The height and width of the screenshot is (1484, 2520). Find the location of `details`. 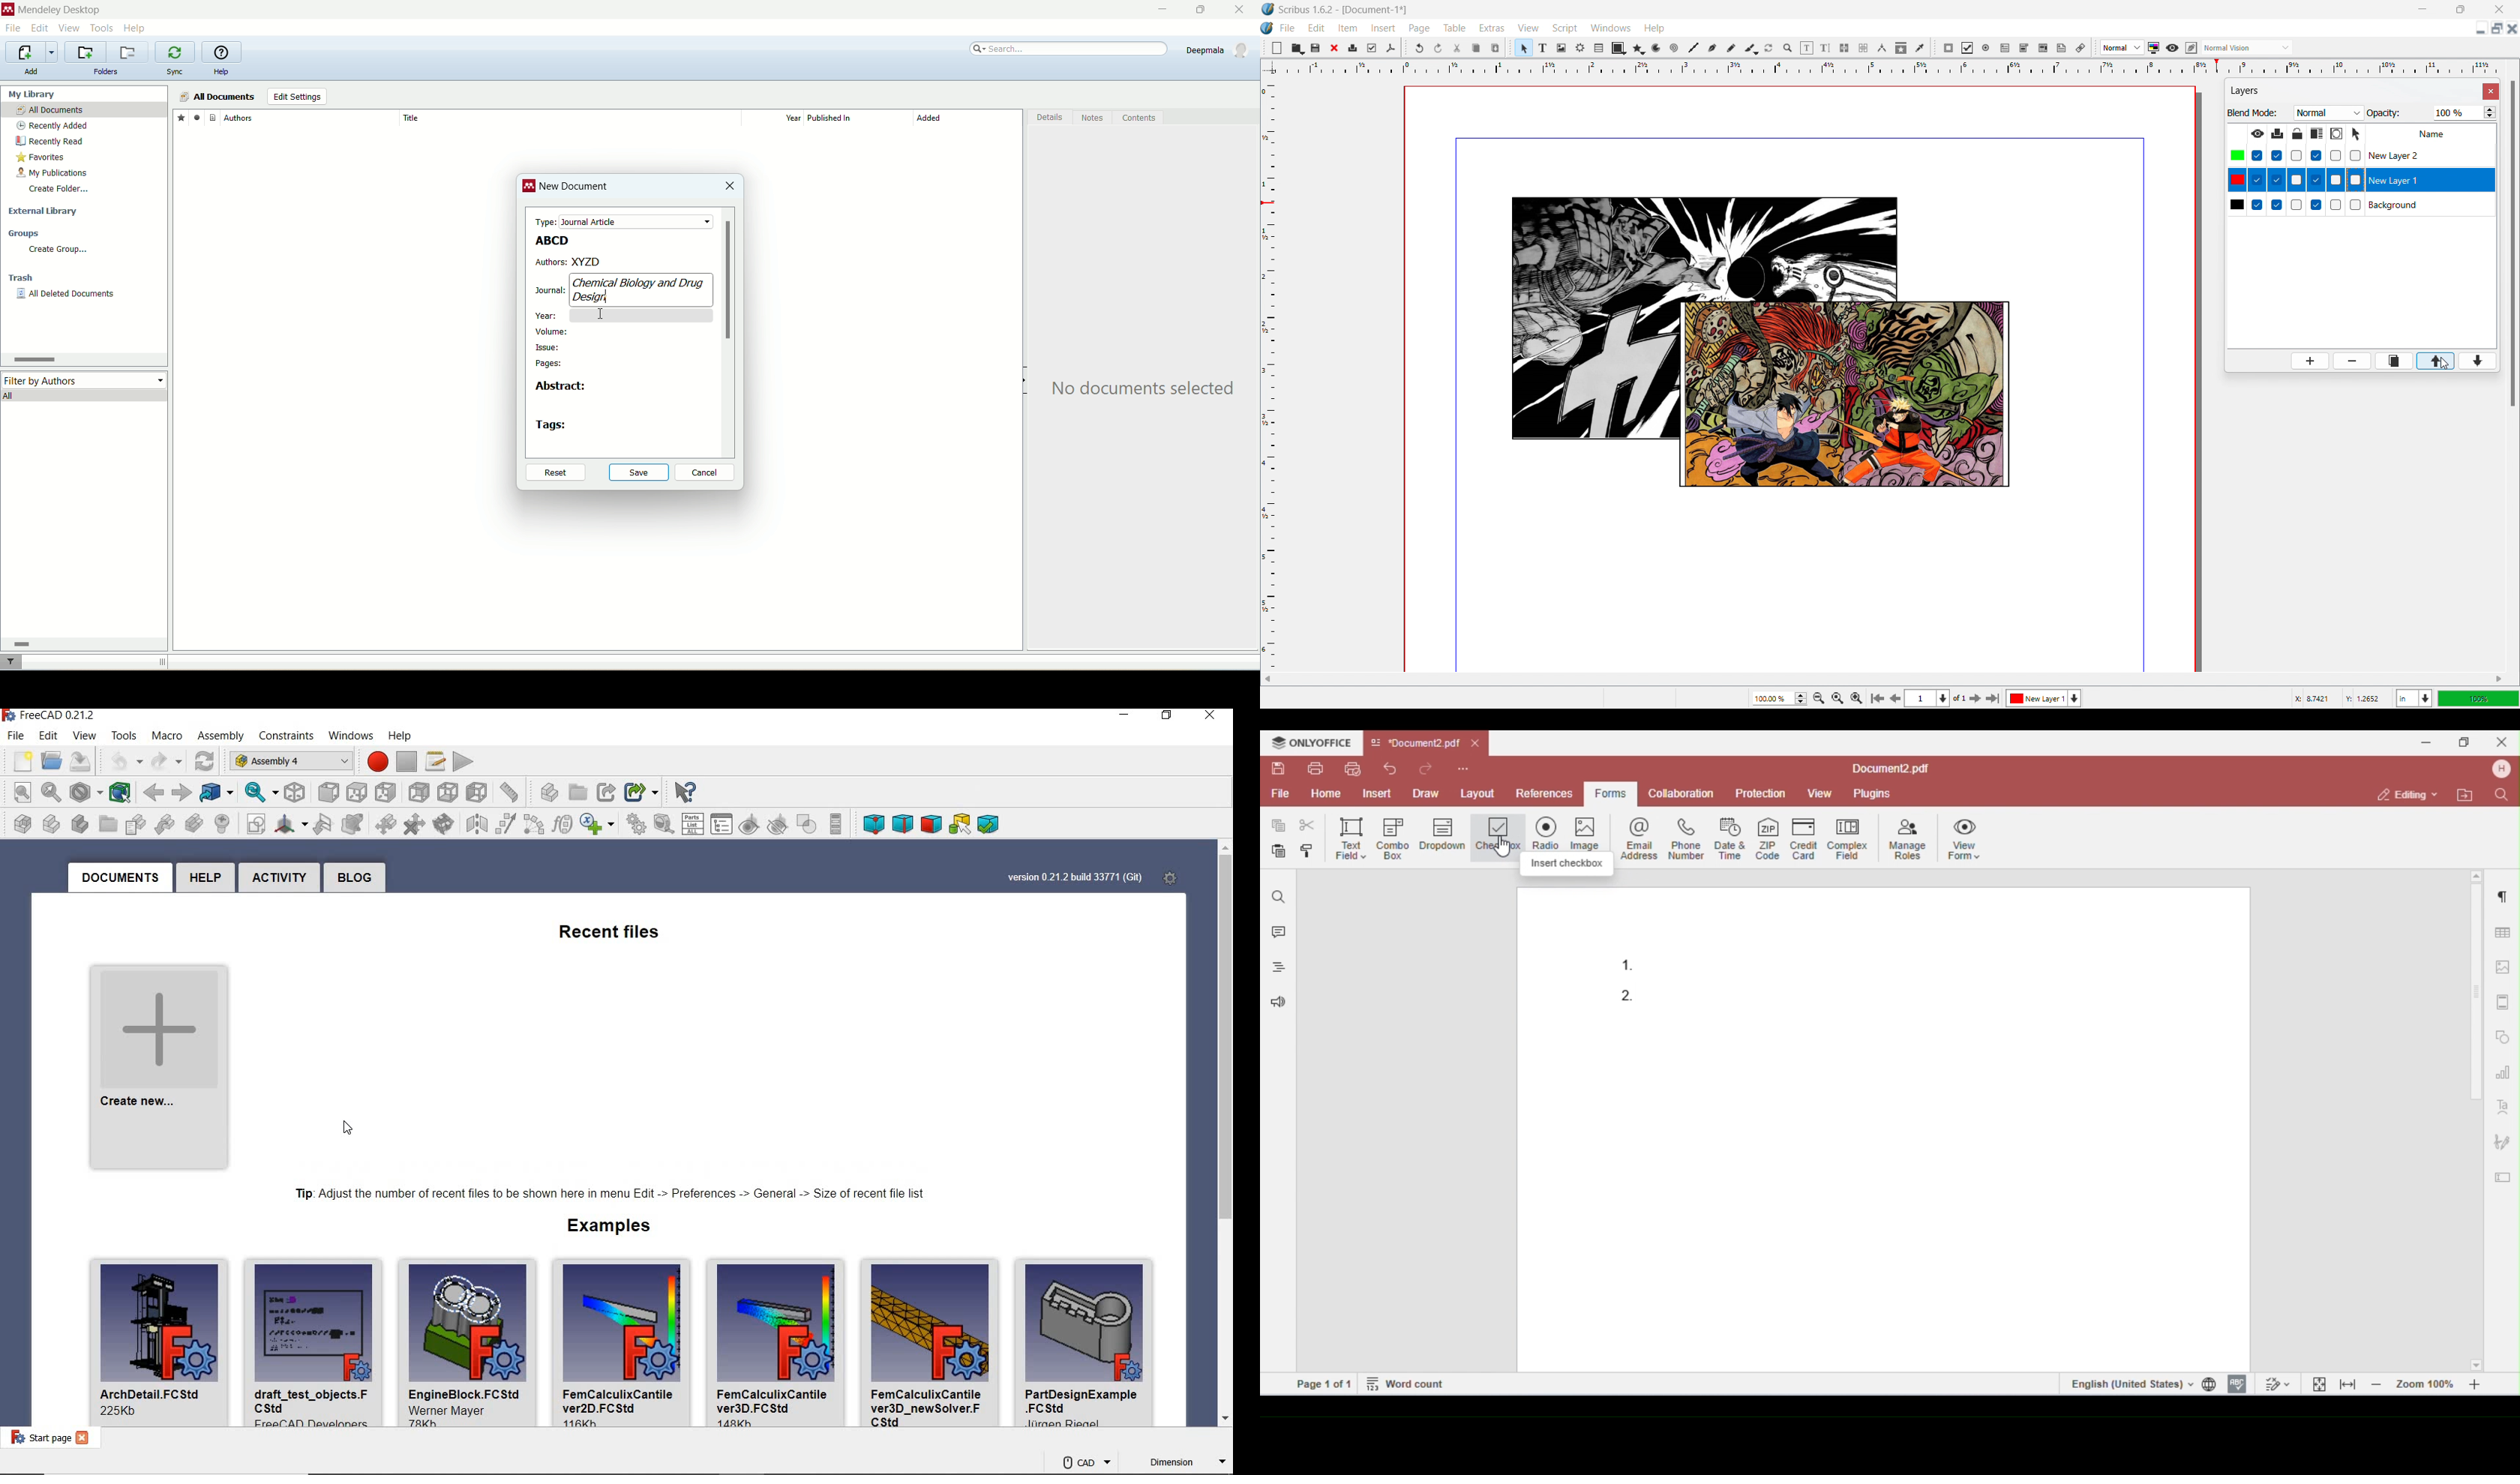

details is located at coordinates (1051, 119).